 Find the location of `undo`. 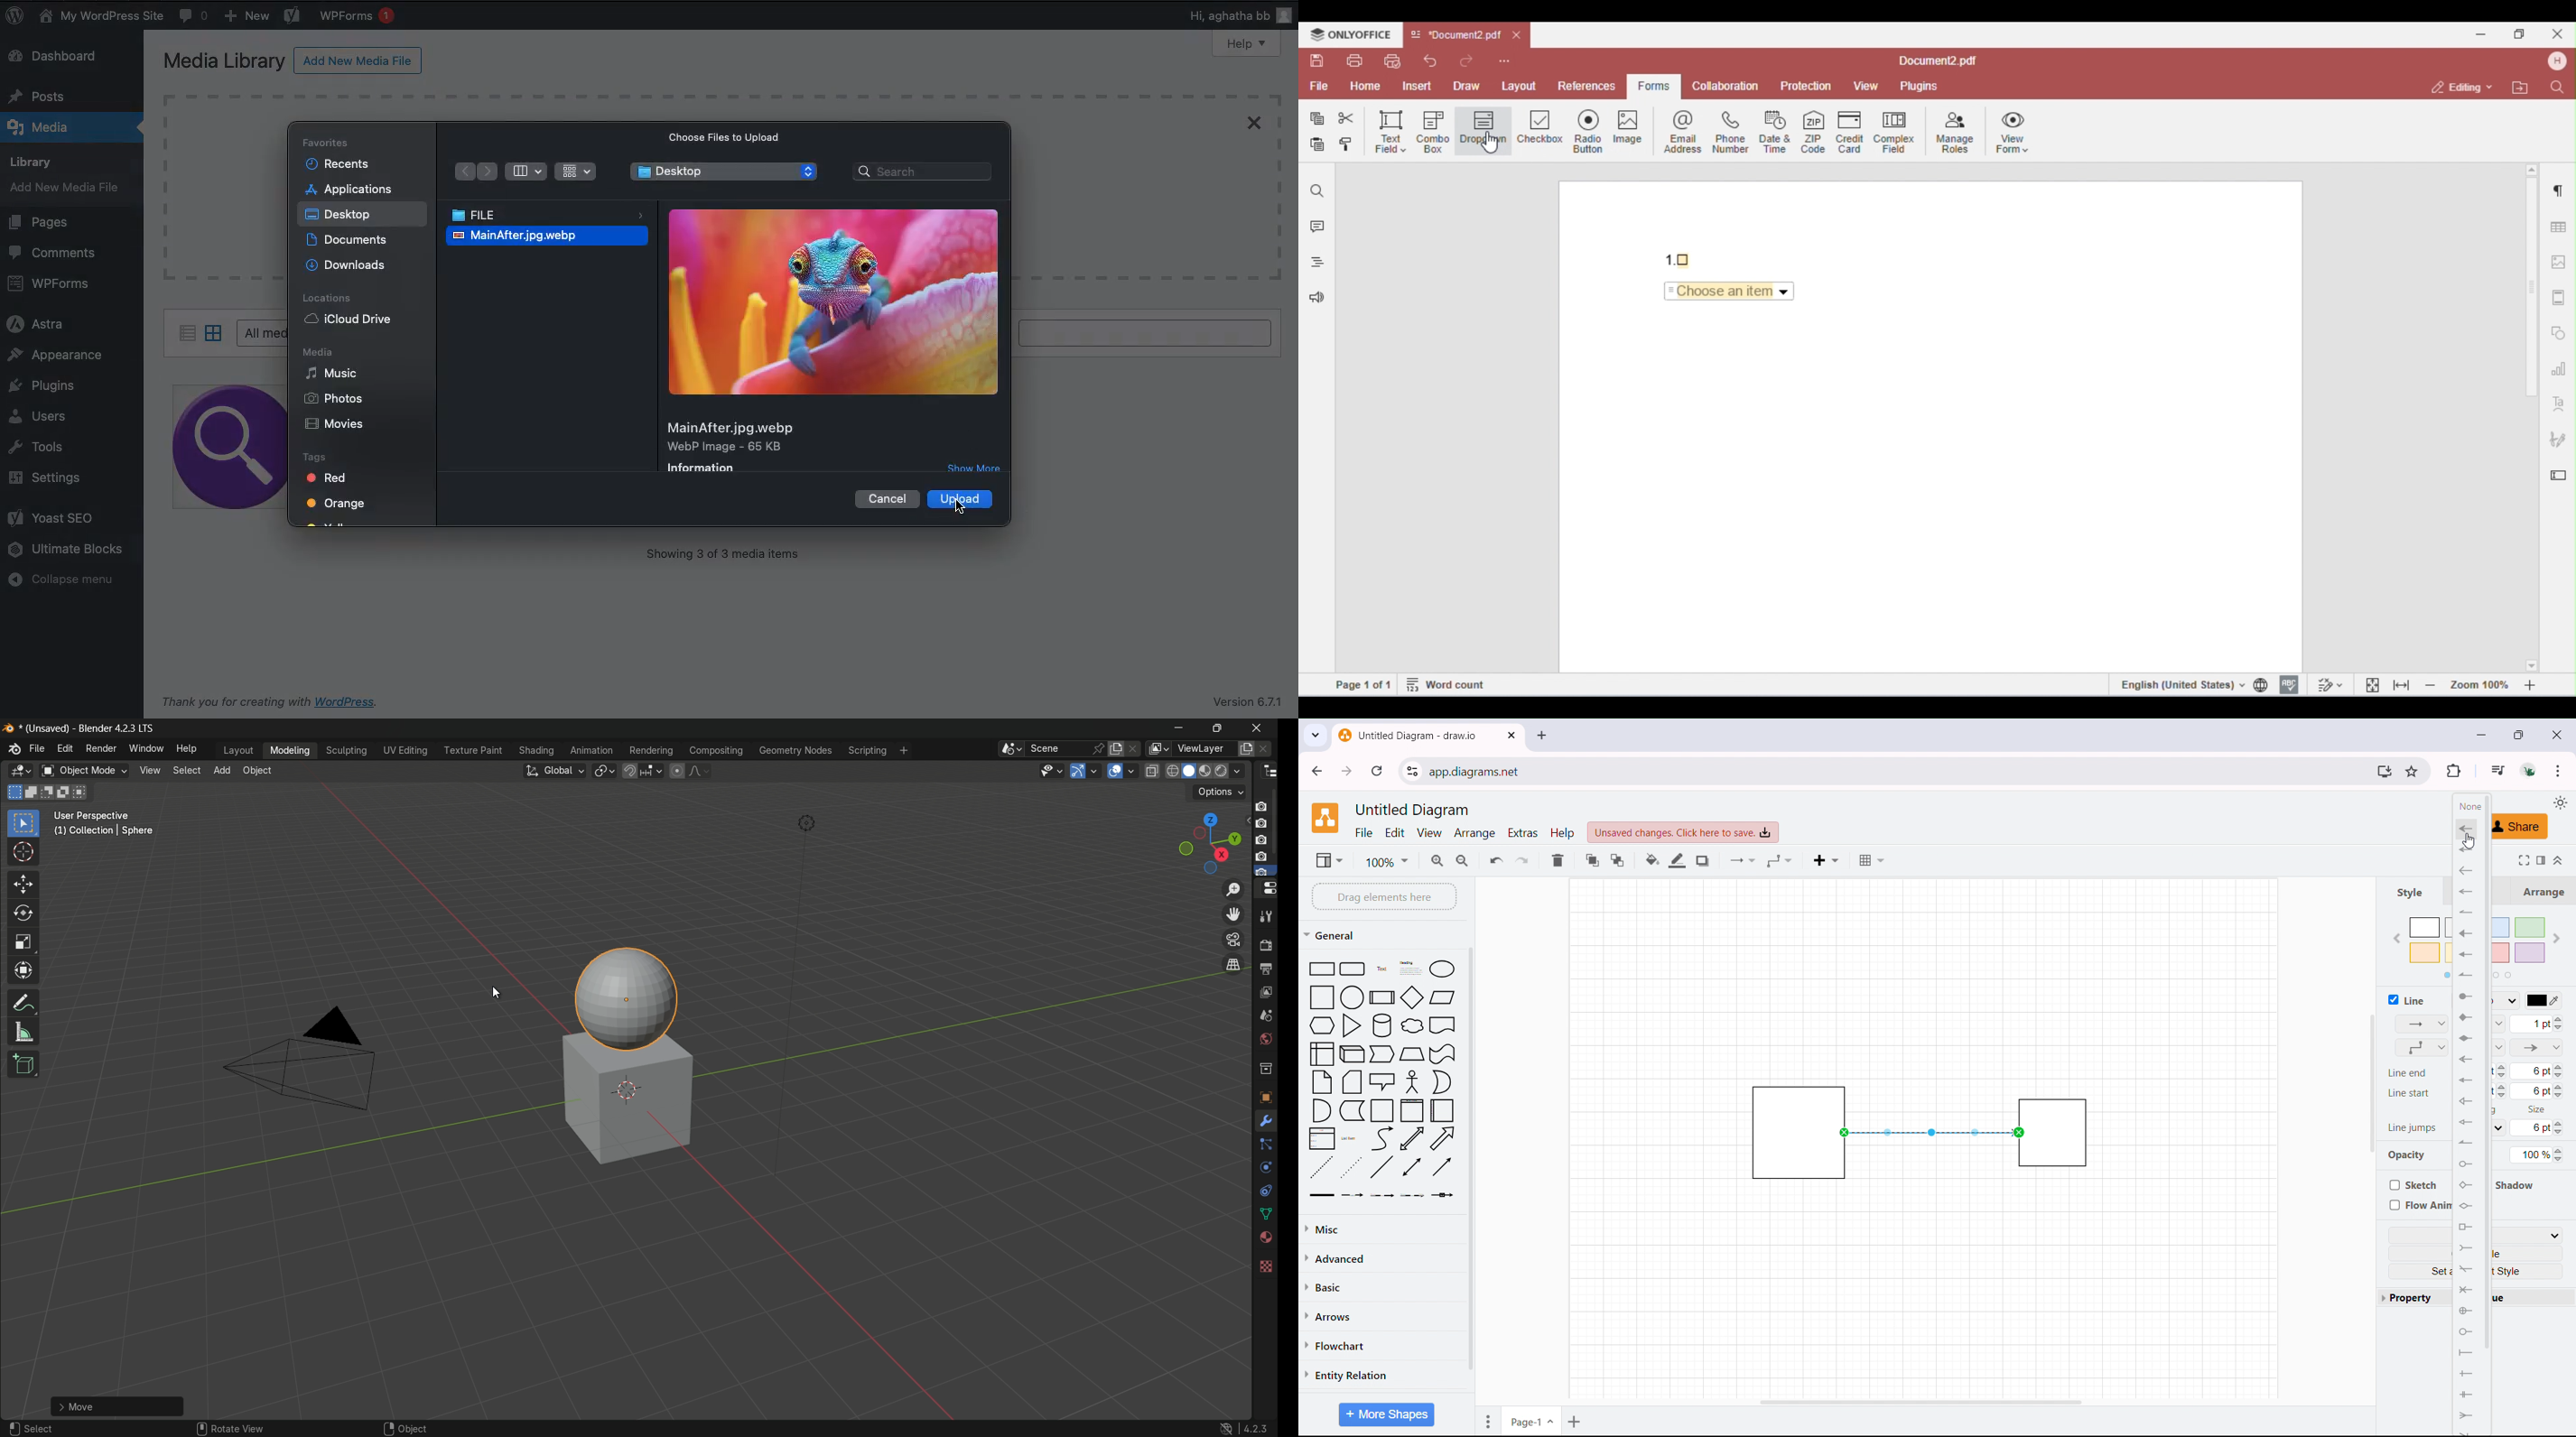

undo is located at coordinates (1497, 860).